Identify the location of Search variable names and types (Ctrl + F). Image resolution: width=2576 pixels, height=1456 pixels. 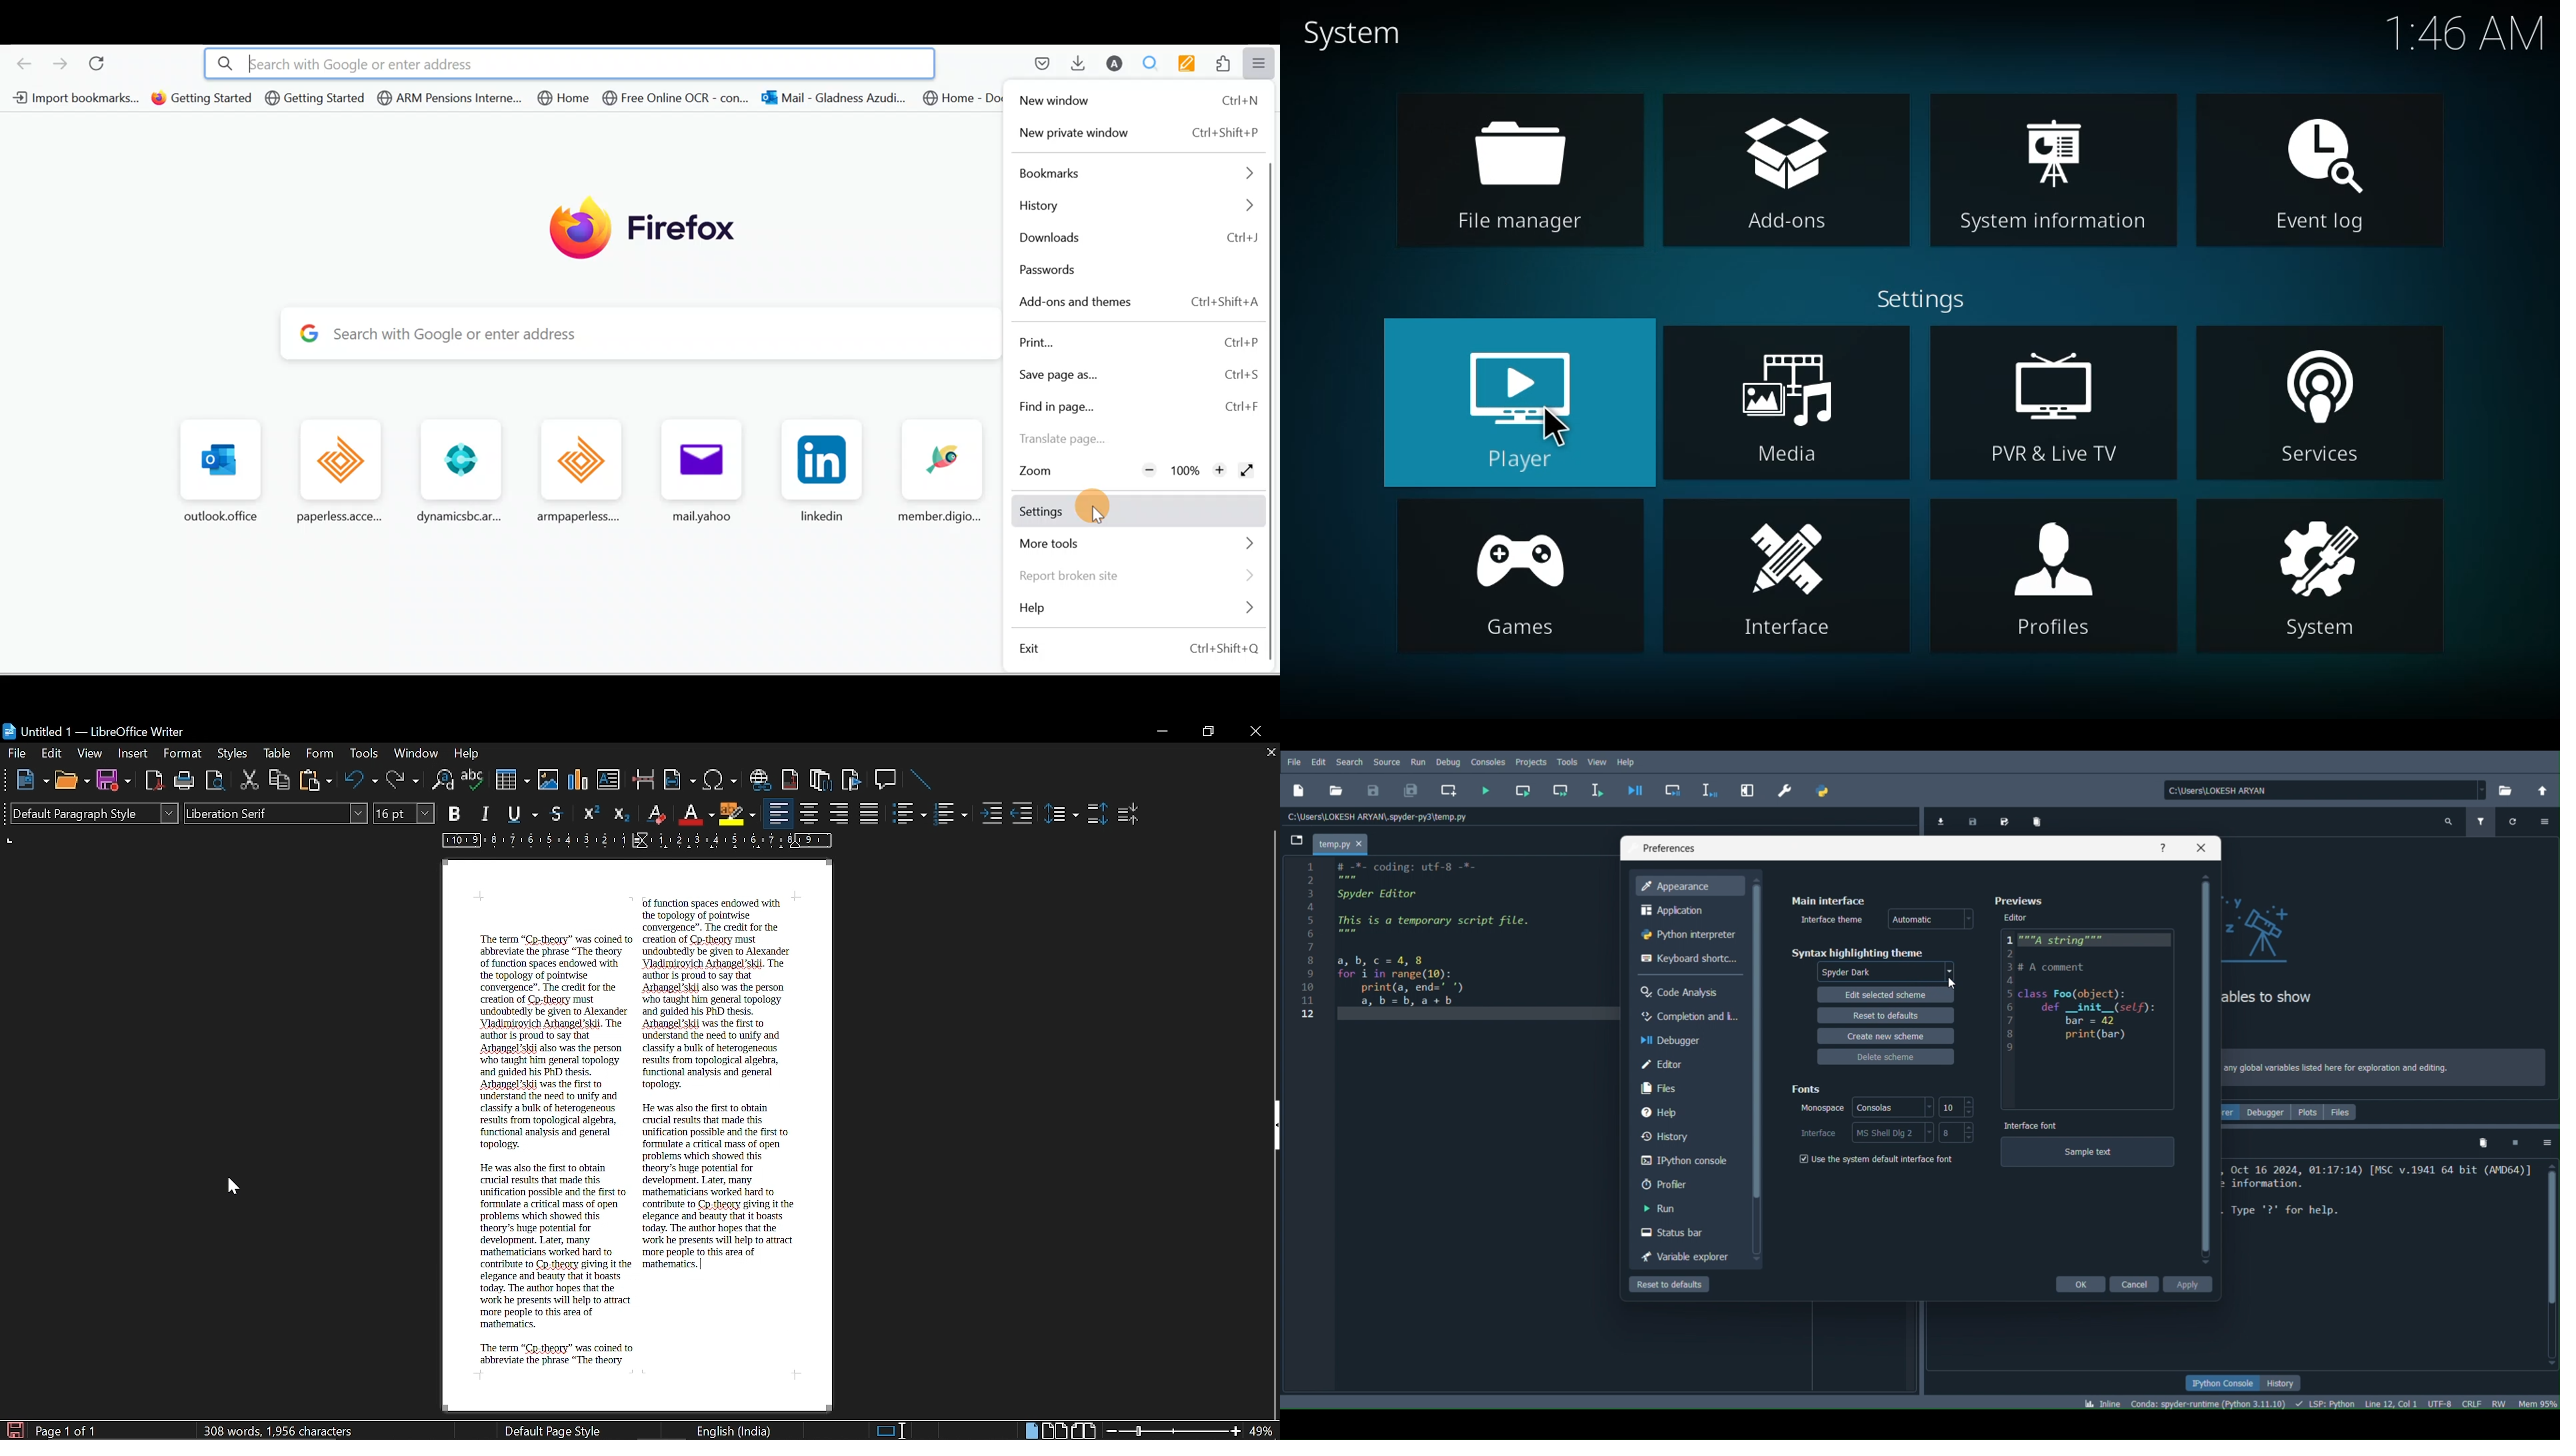
(2449, 821).